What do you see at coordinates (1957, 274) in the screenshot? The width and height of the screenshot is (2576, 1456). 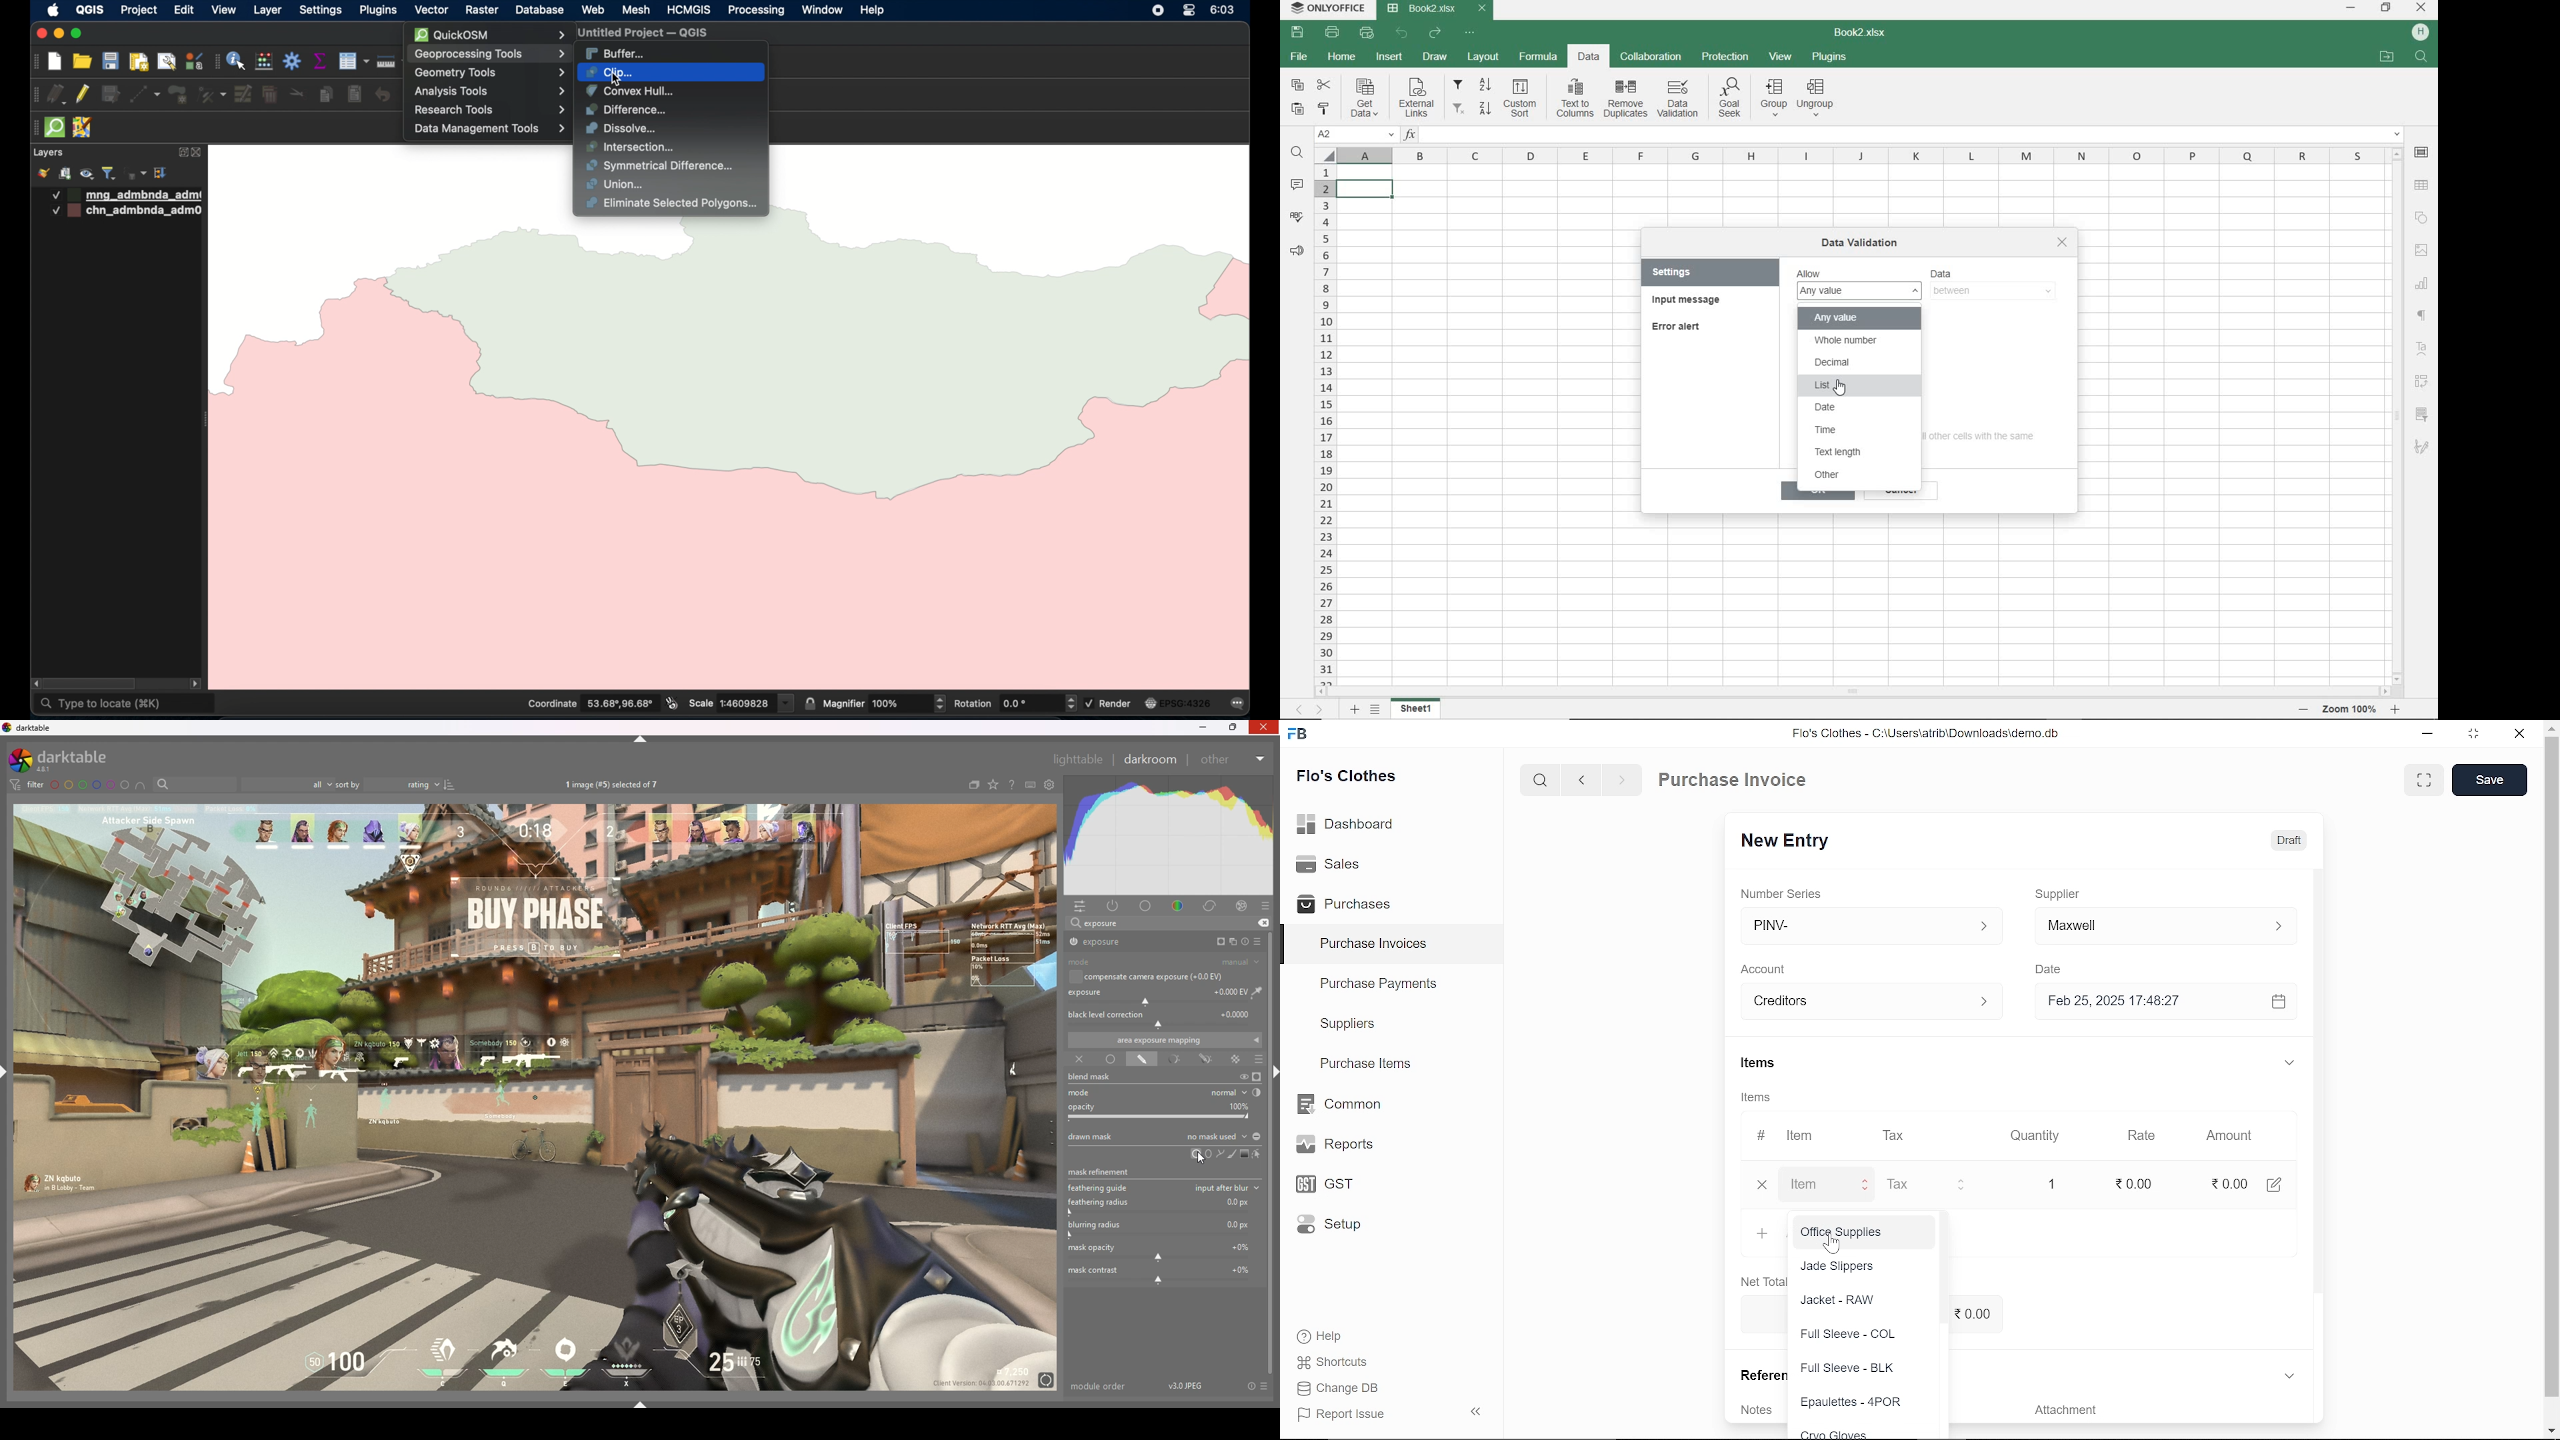 I see `data` at bounding box center [1957, 274].